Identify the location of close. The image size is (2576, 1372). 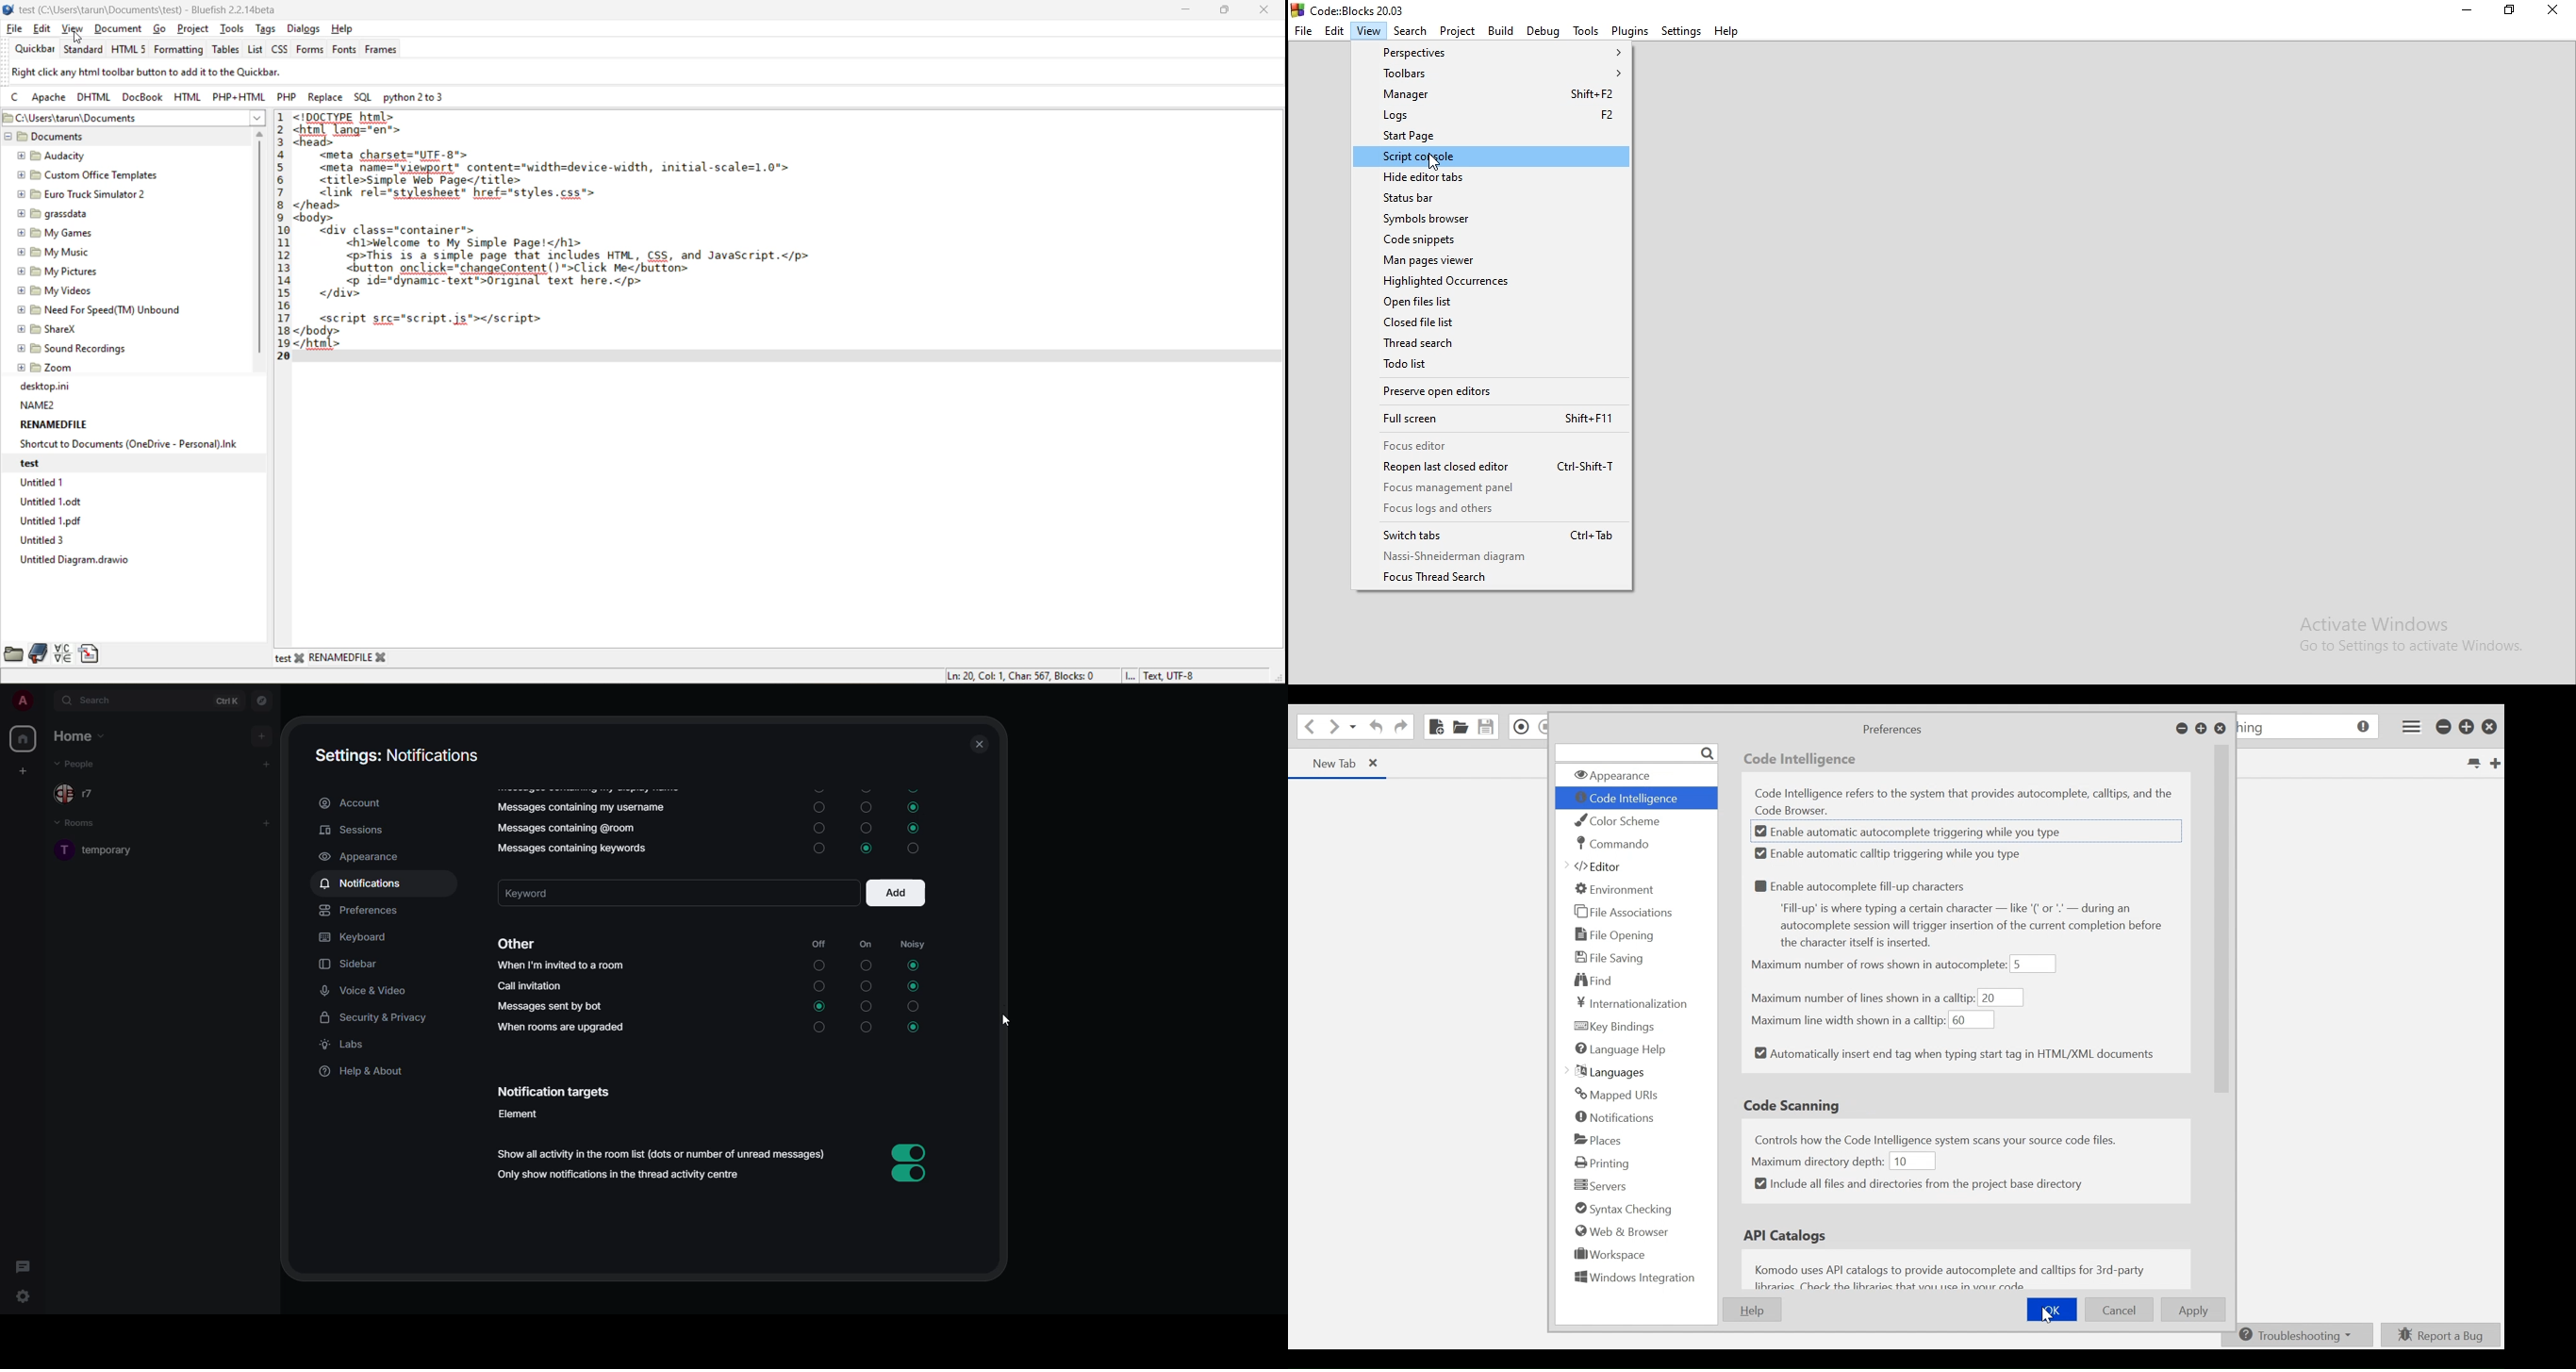
(978, 744).